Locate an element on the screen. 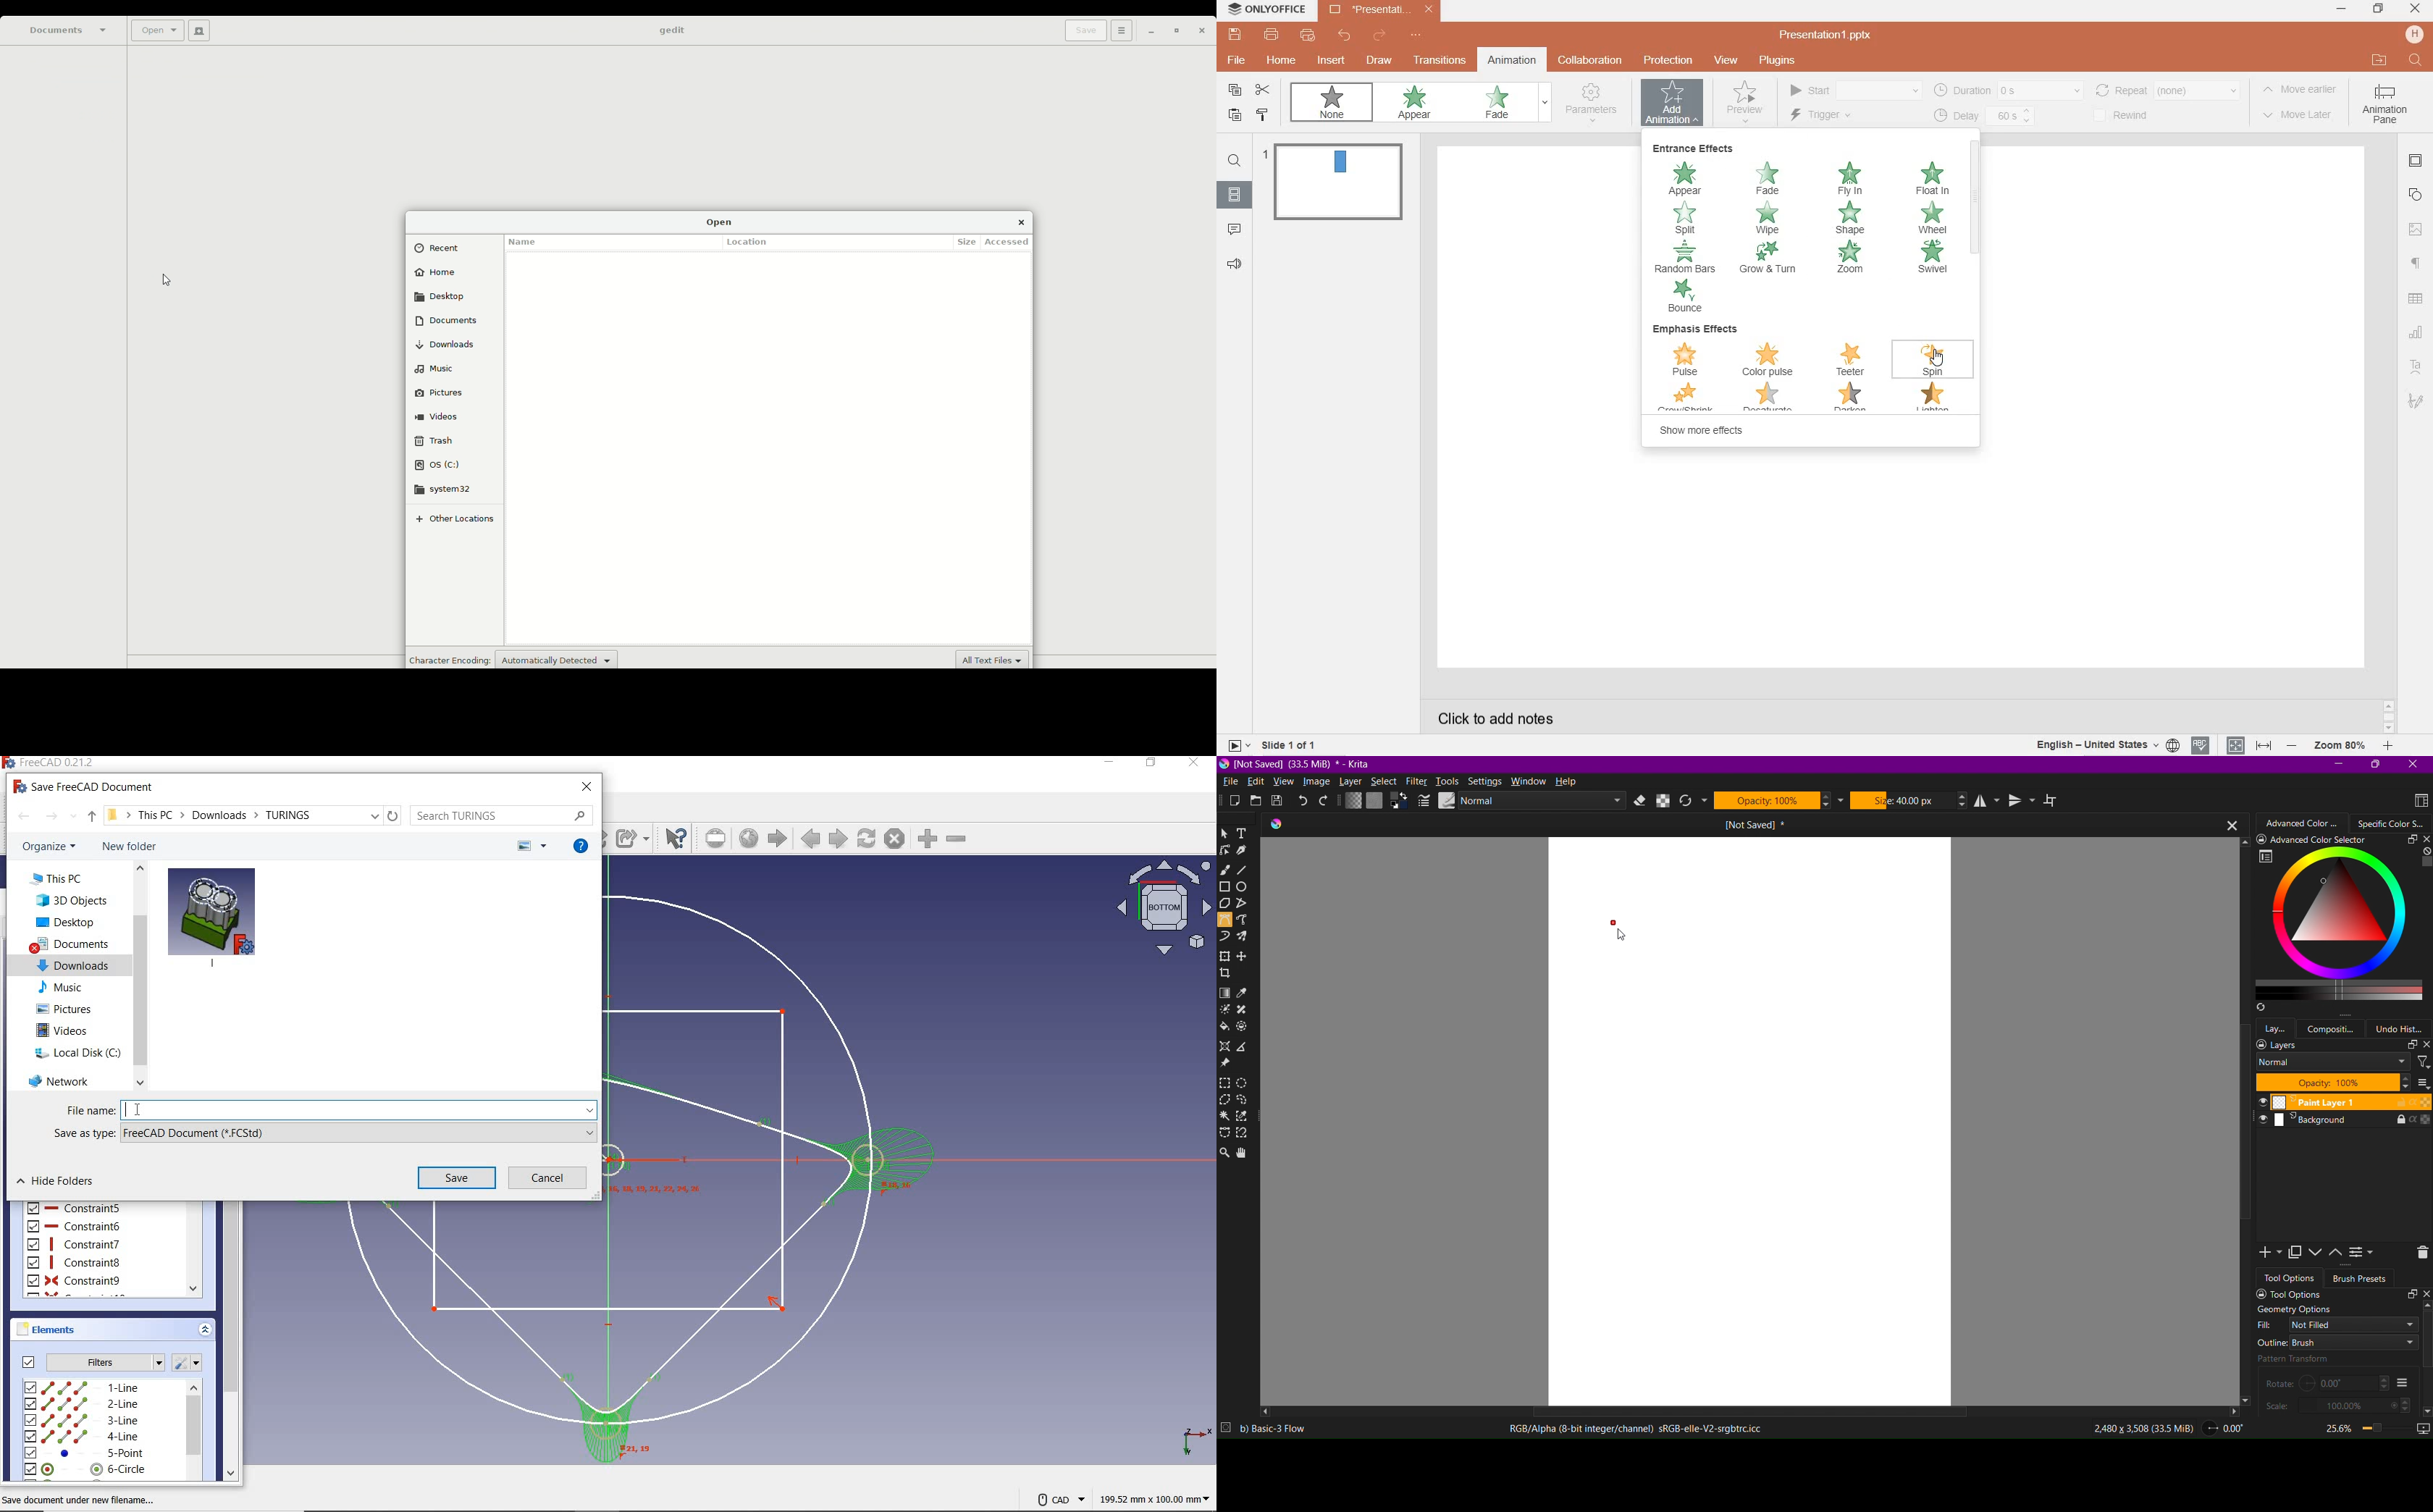 The height and width of the screenshot is (1512, 2436). shape is located at coordinates (1850, 219).